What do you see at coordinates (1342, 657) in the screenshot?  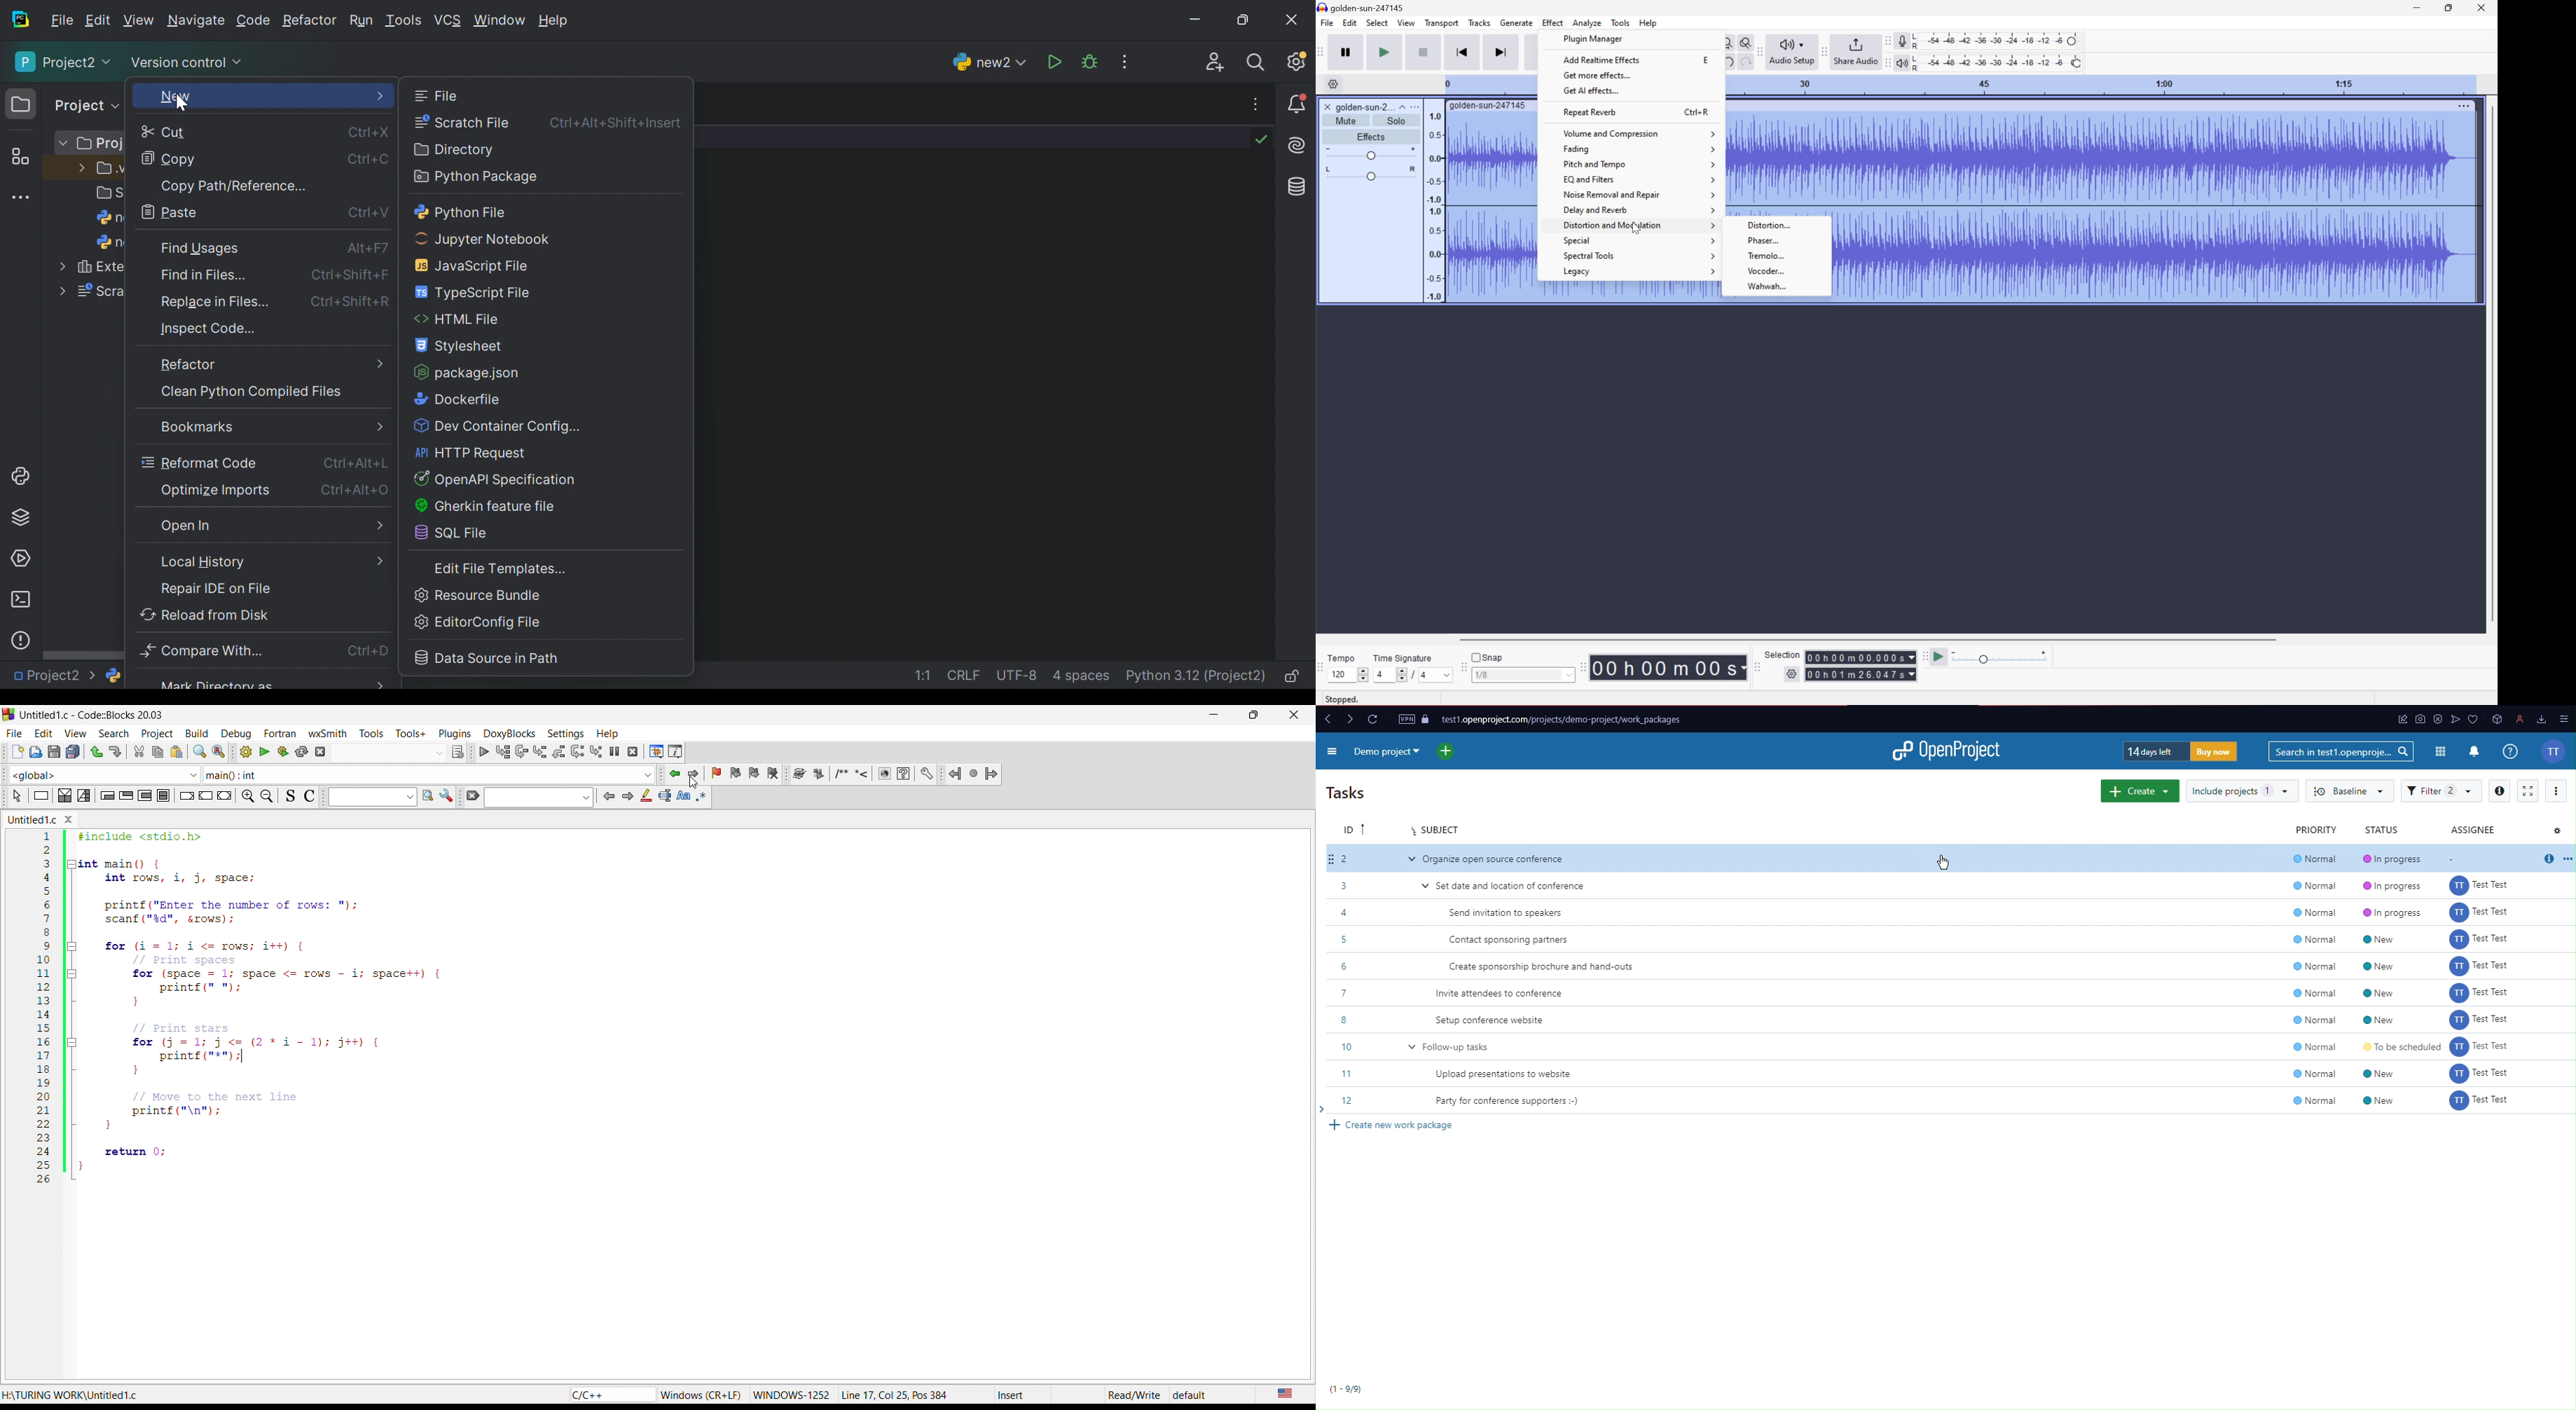 I see `Tempo` at bounding box center [1342, 657].